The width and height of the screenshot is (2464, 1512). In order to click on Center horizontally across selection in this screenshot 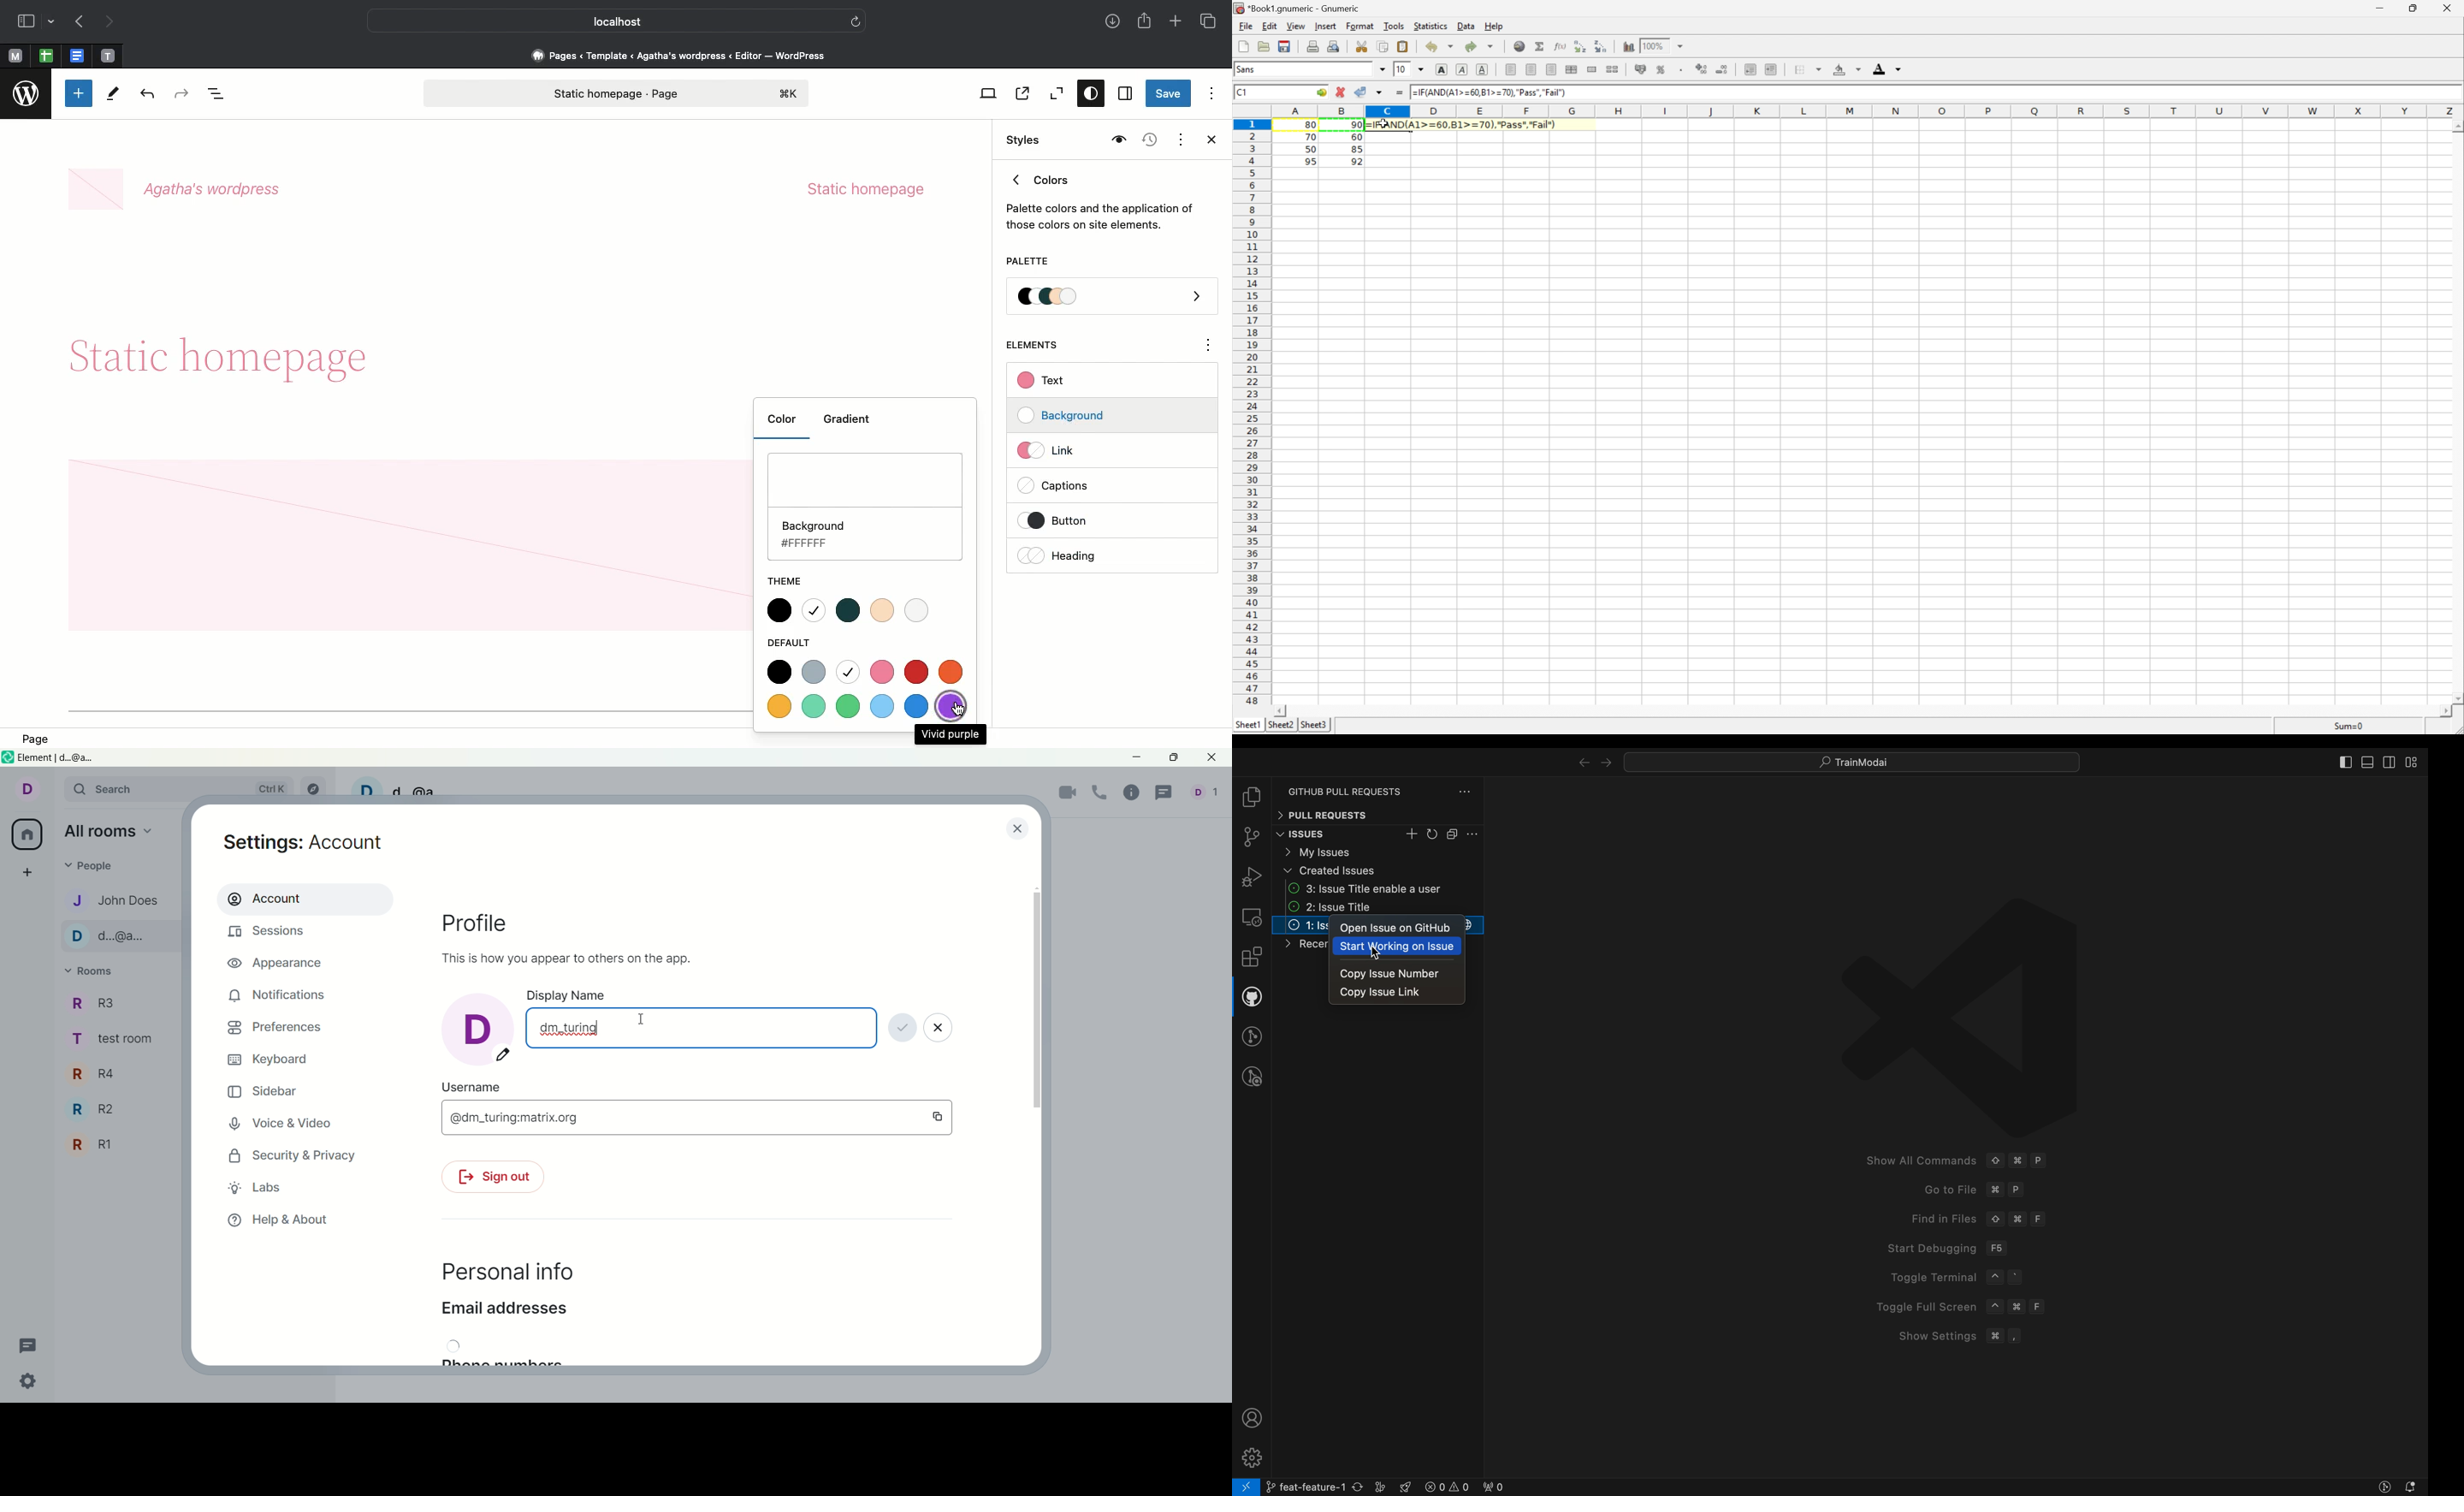, I will do `click(1573, 68)`.